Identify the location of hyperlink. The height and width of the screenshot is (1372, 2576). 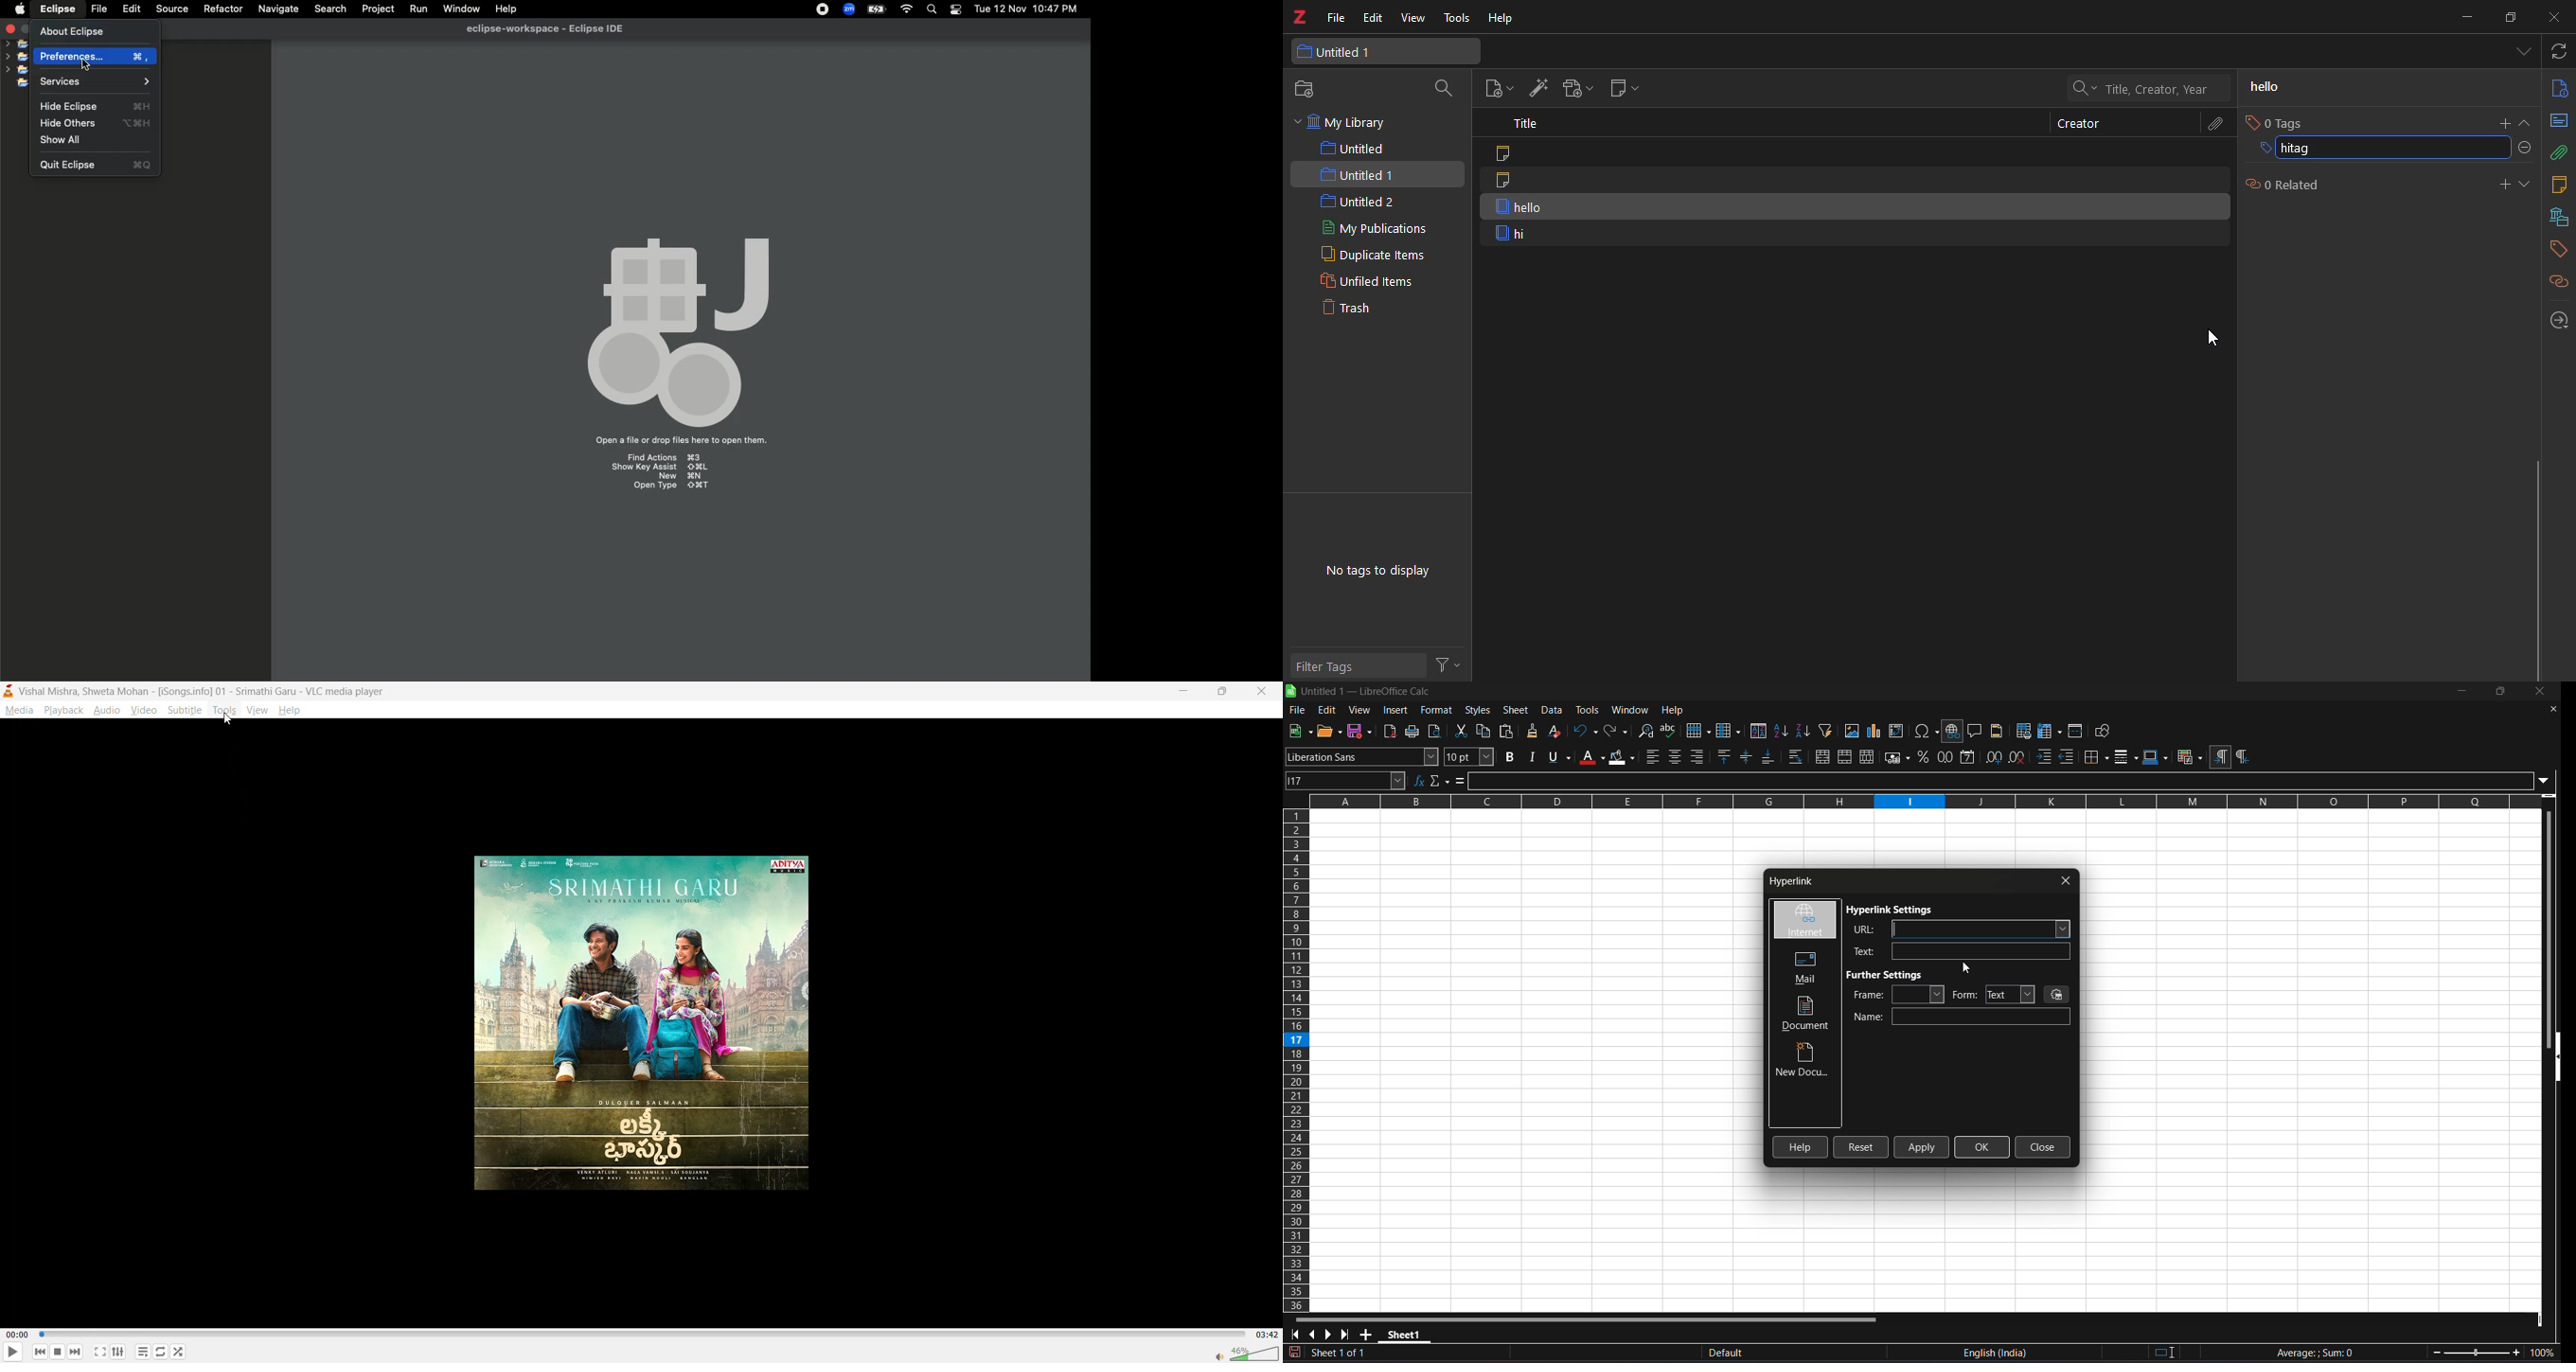
(1789, 882).